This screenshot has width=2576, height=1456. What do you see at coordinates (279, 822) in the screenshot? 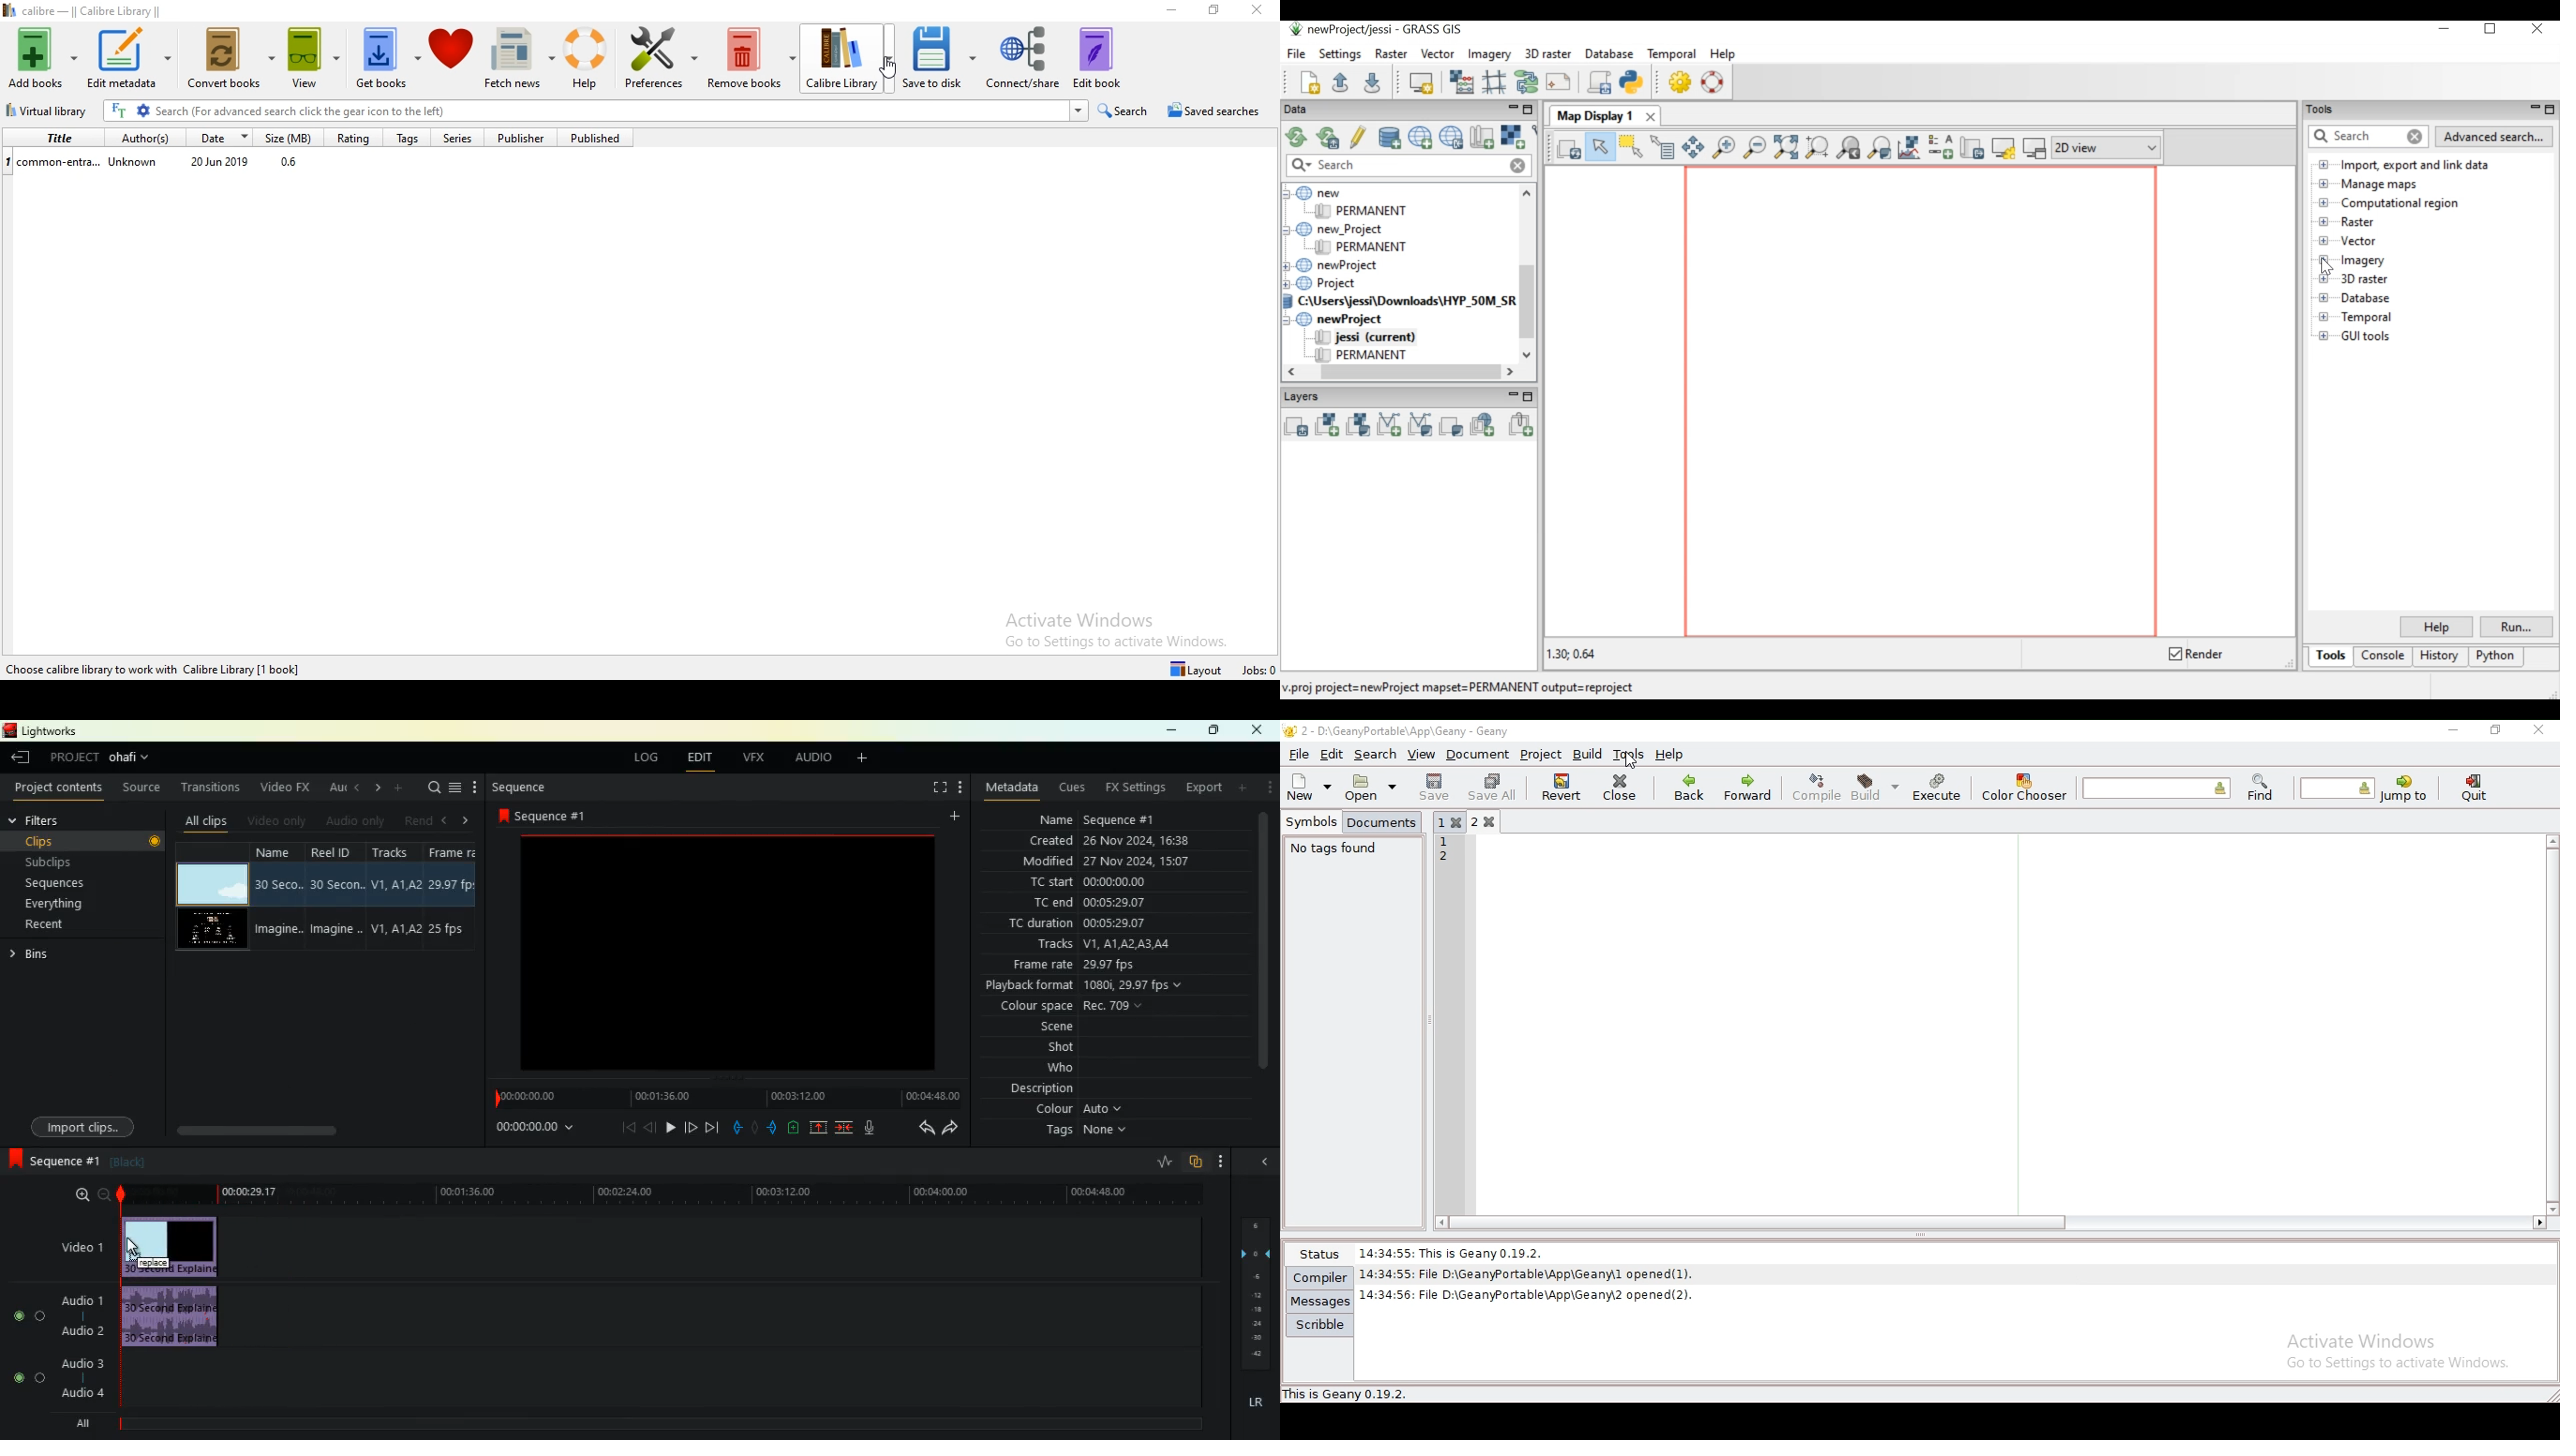
I see `videos only` at bounding box center [279, 822].